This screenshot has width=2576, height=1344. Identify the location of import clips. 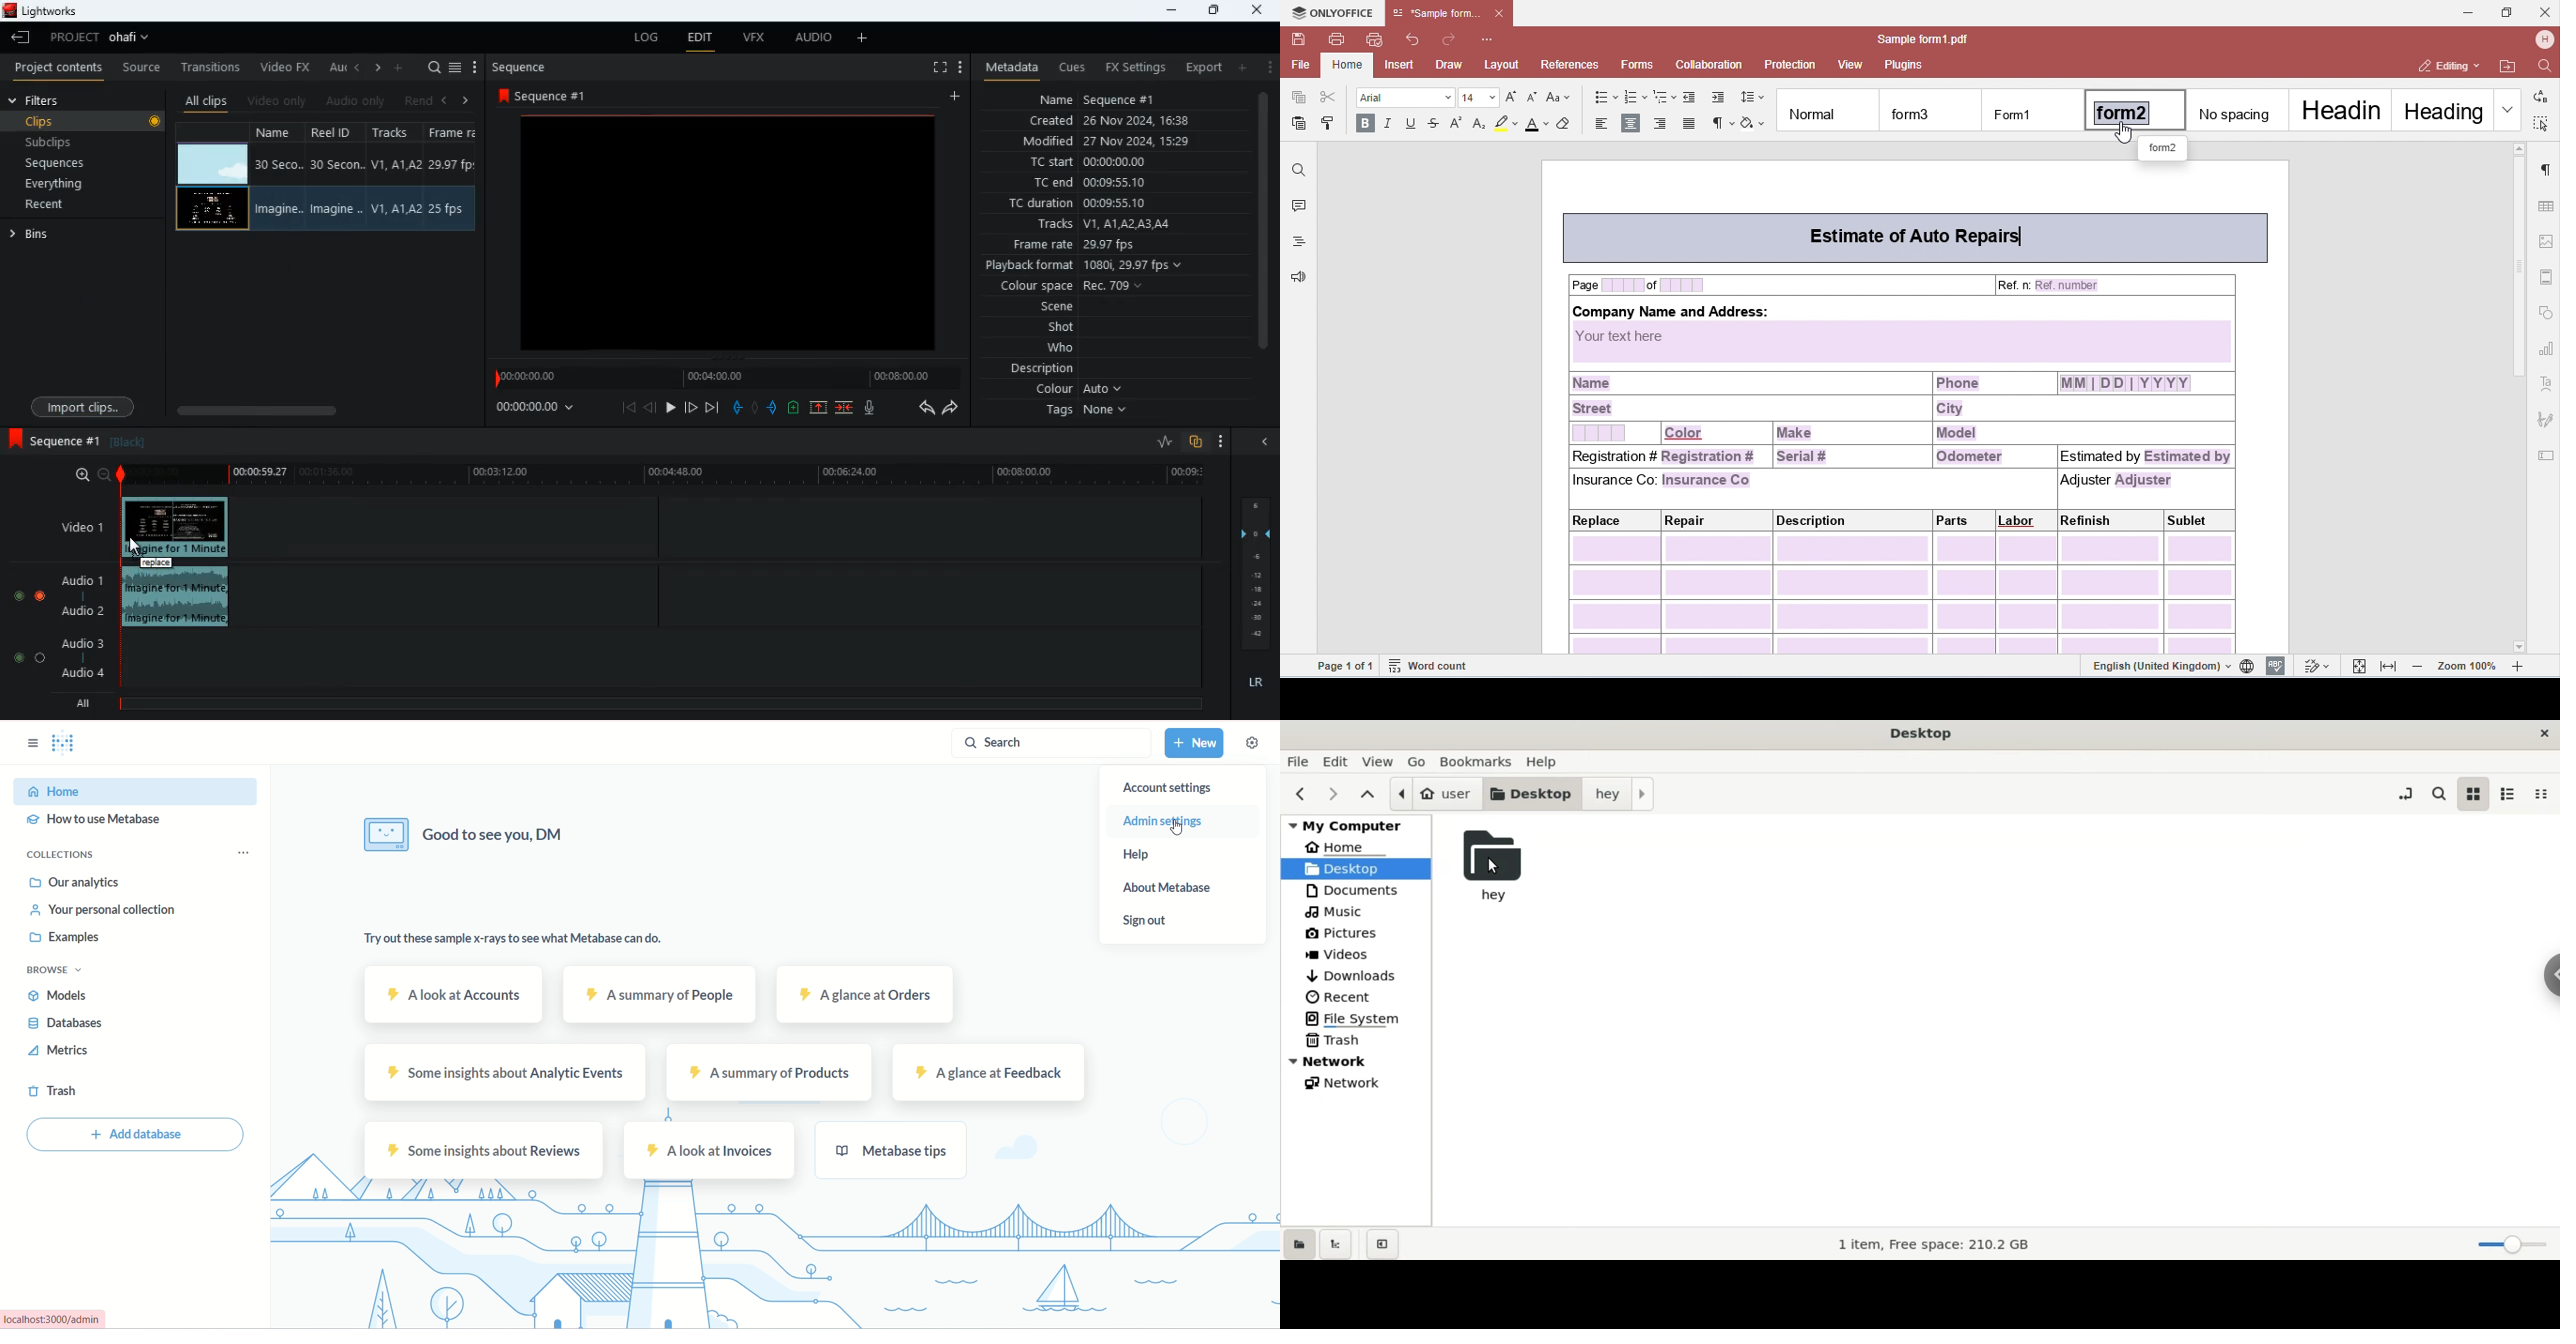
(83, 406).